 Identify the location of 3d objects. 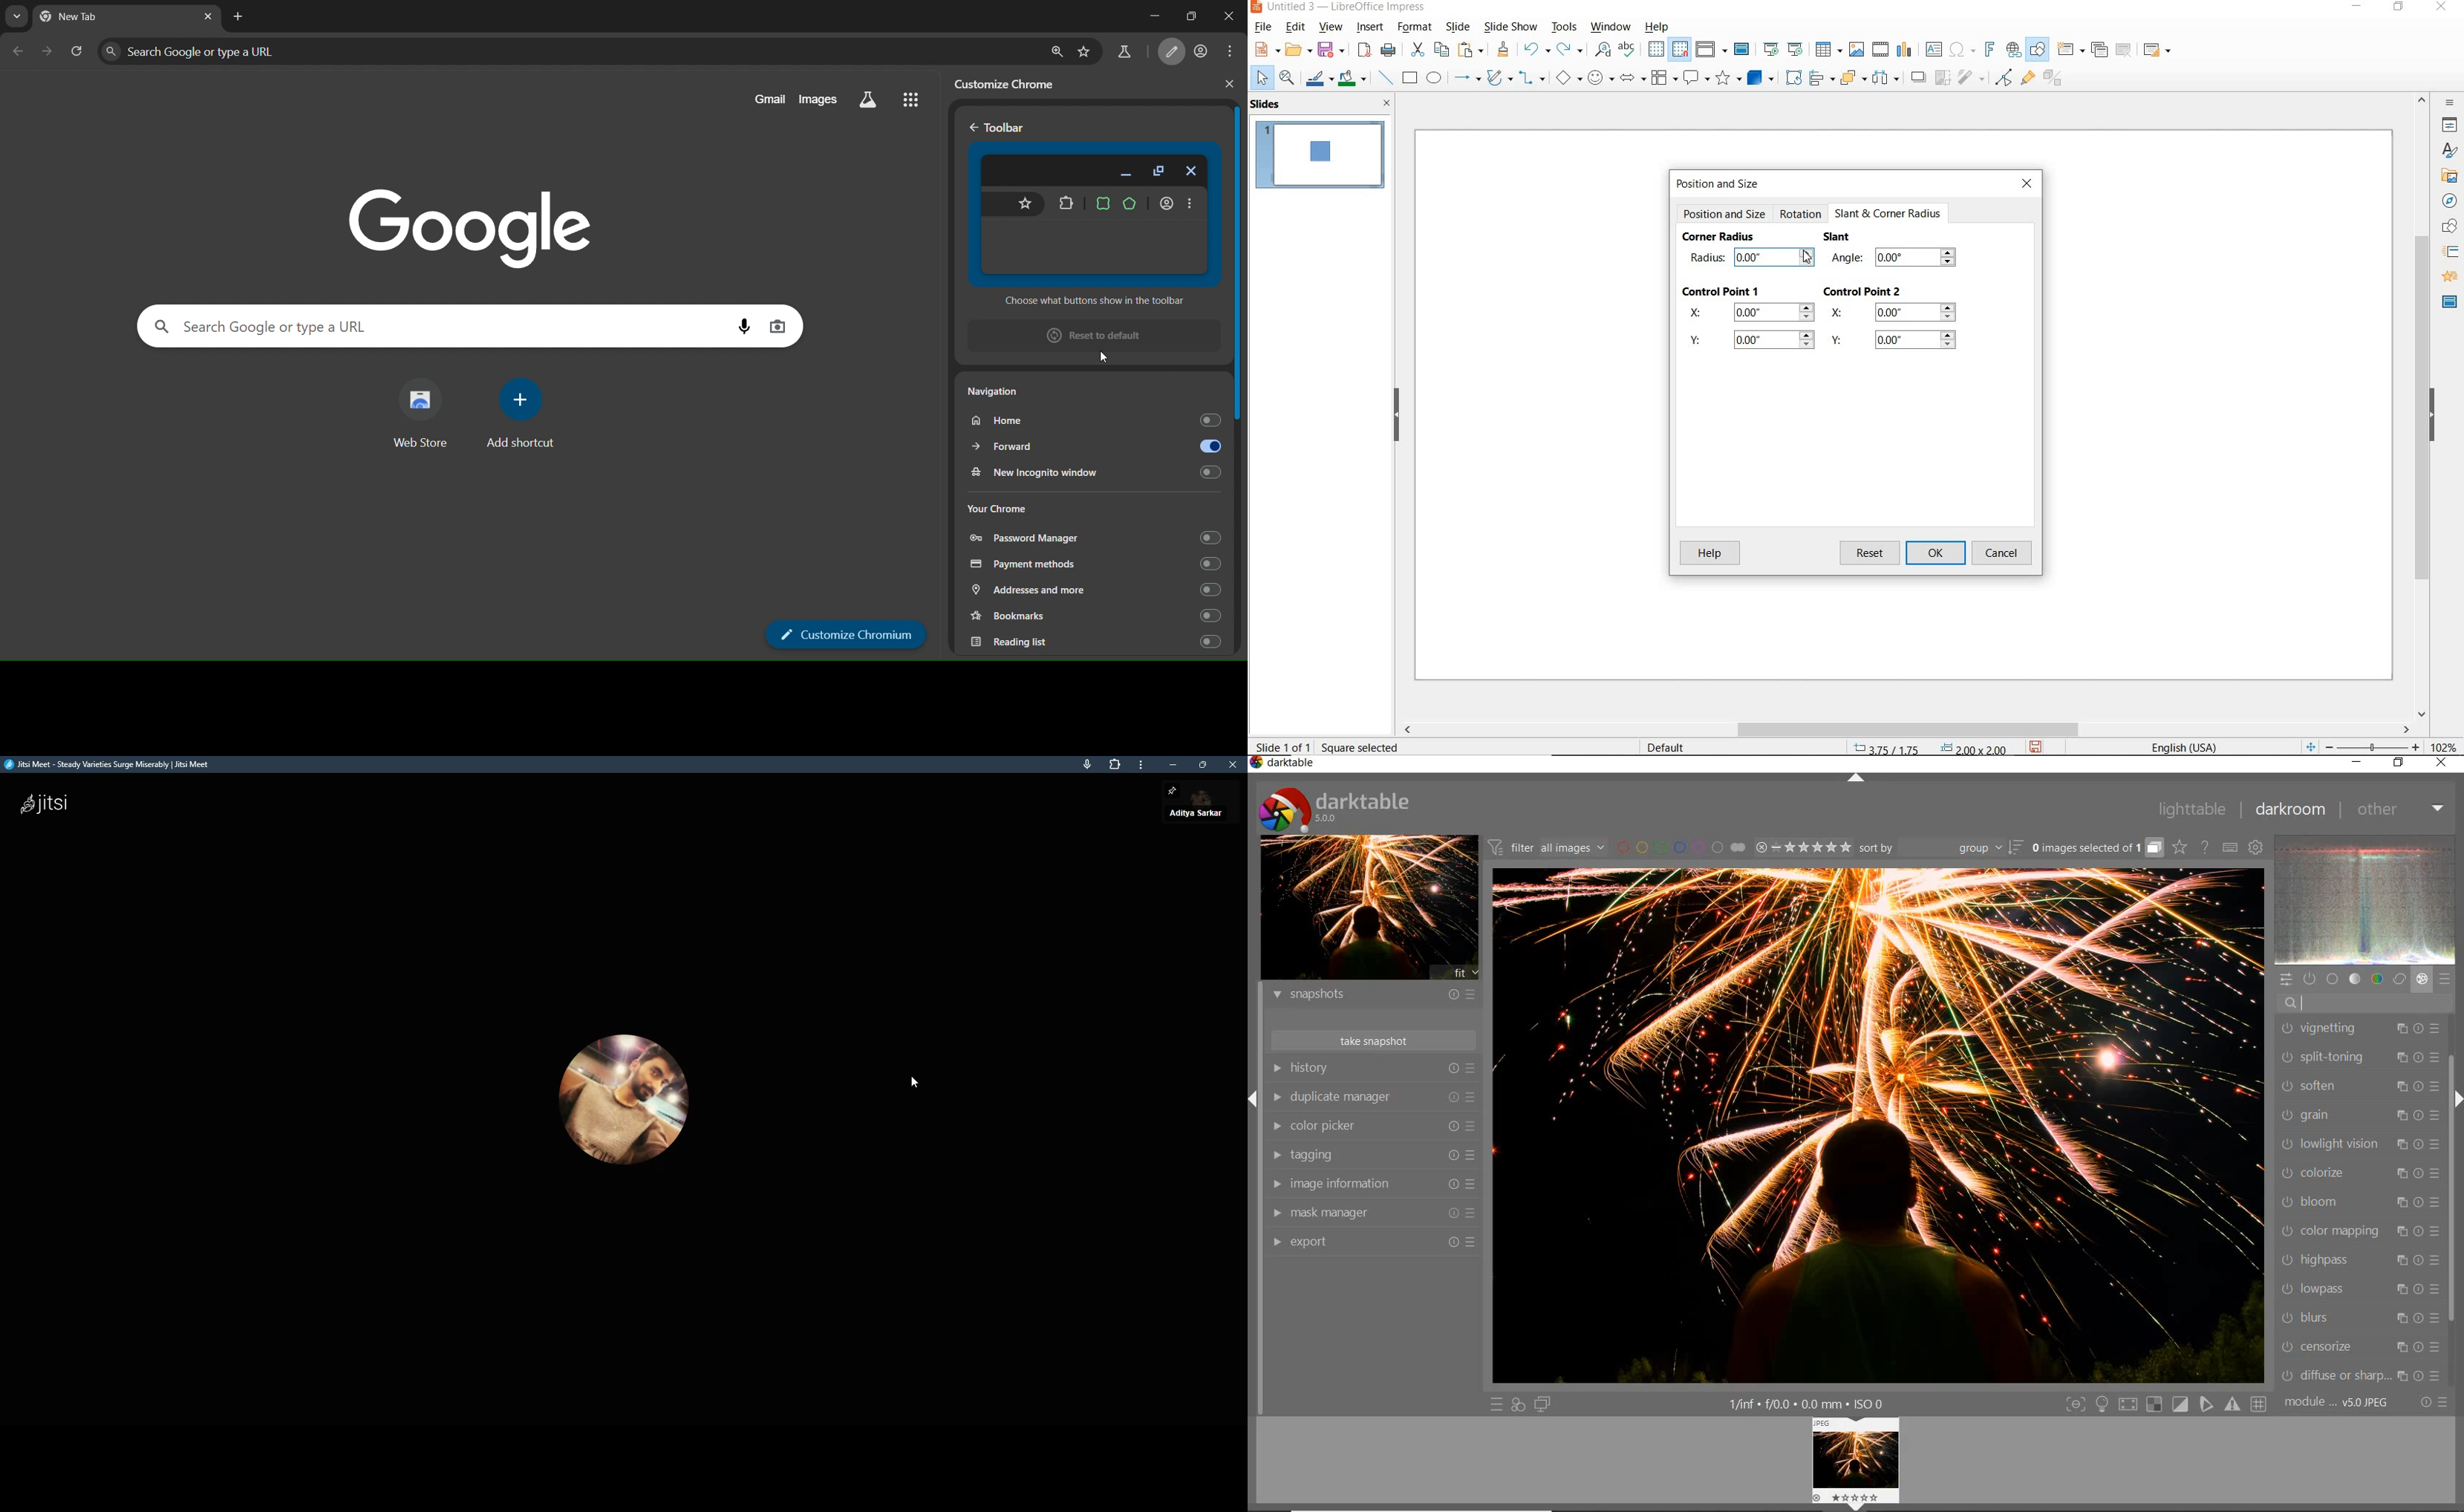
(1760, 77).